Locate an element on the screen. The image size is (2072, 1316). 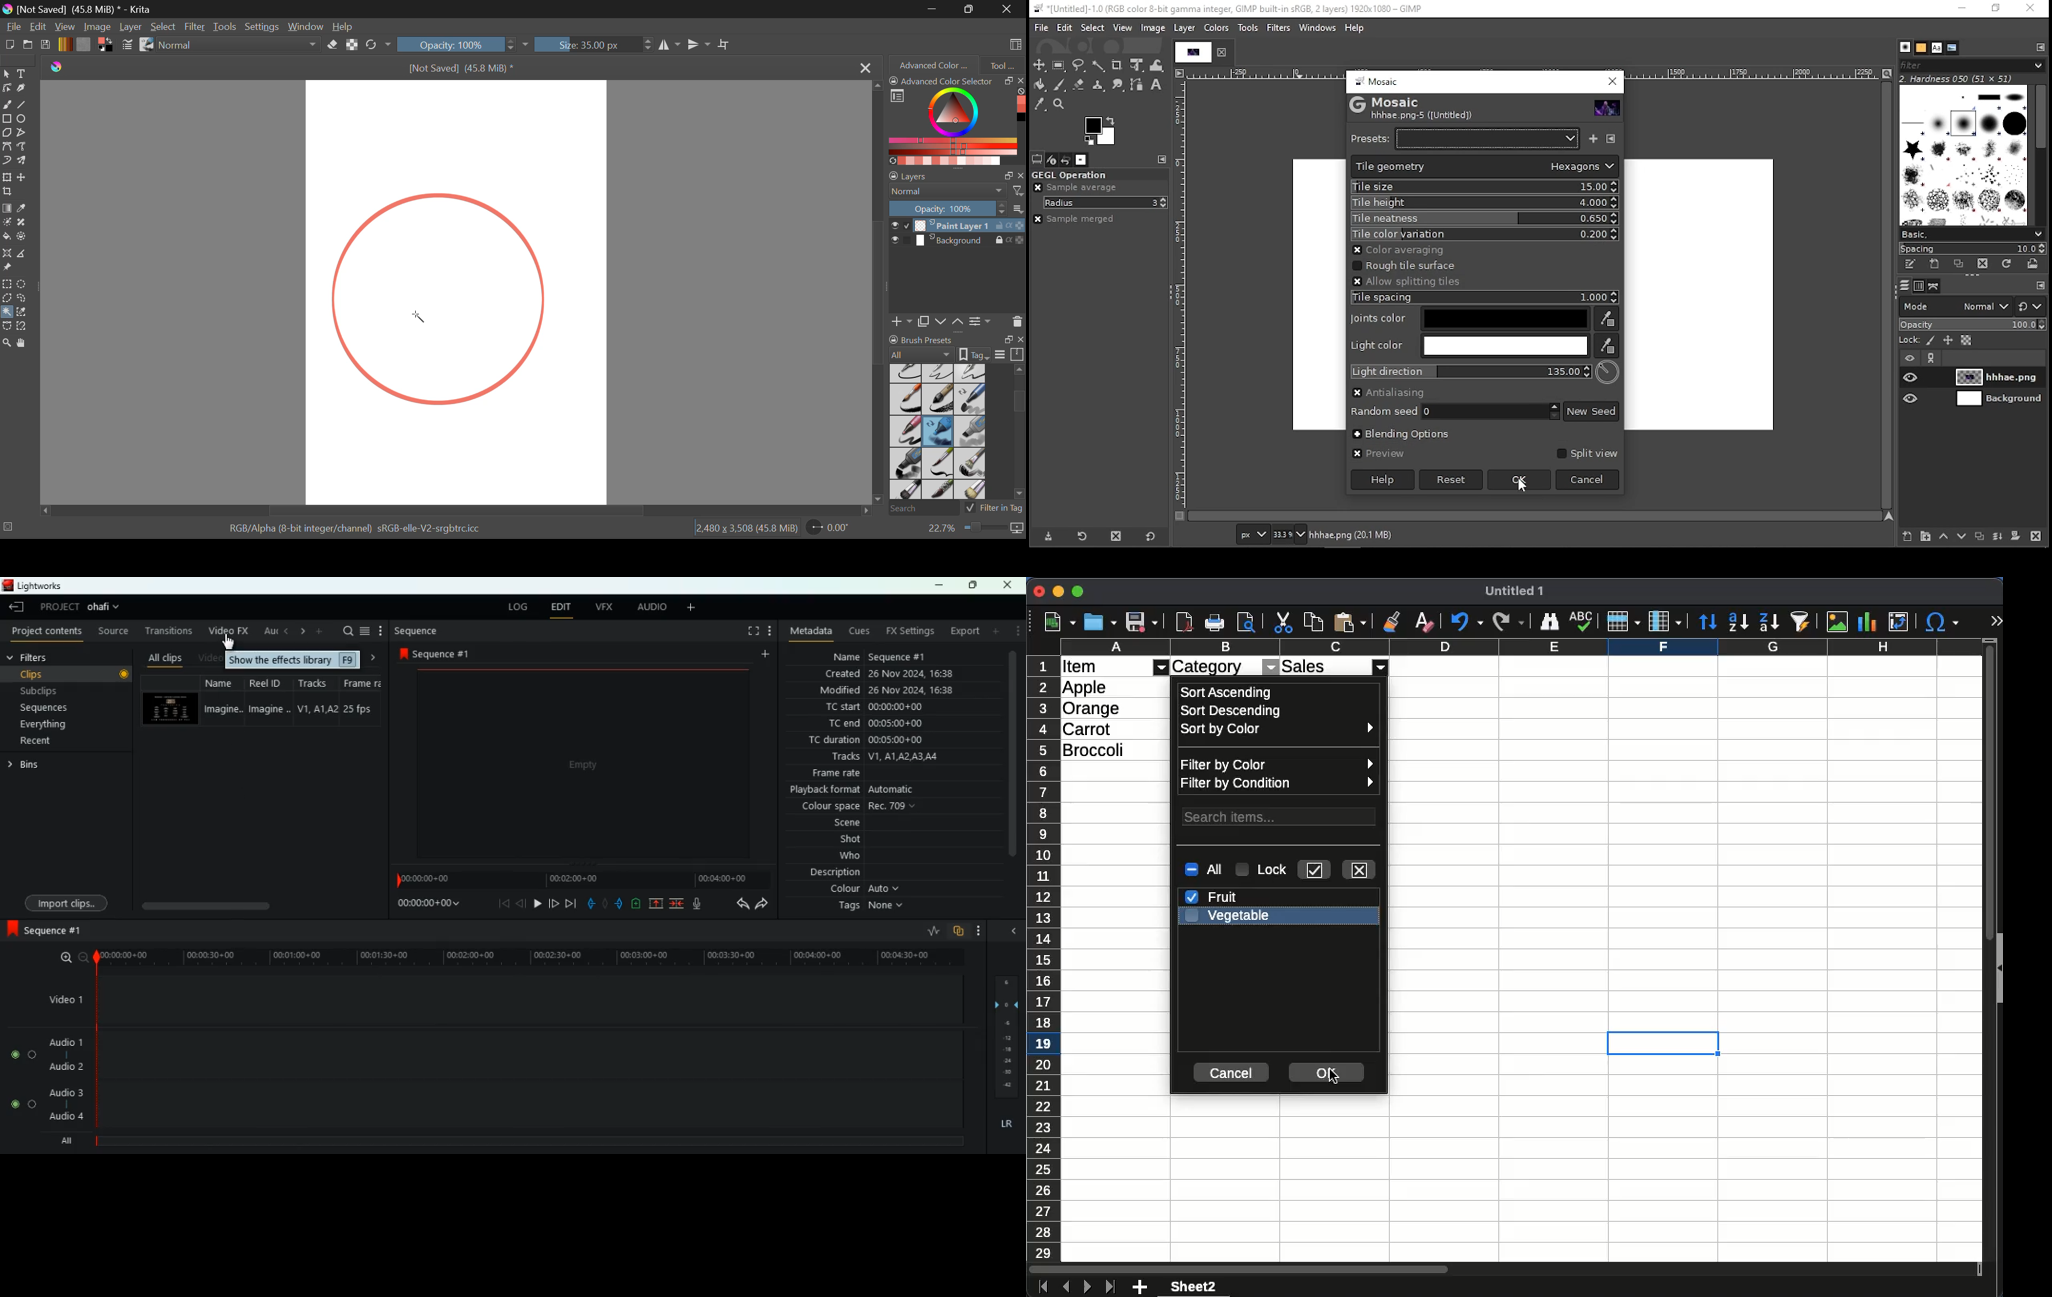
time is located at coordinates (426, 906).